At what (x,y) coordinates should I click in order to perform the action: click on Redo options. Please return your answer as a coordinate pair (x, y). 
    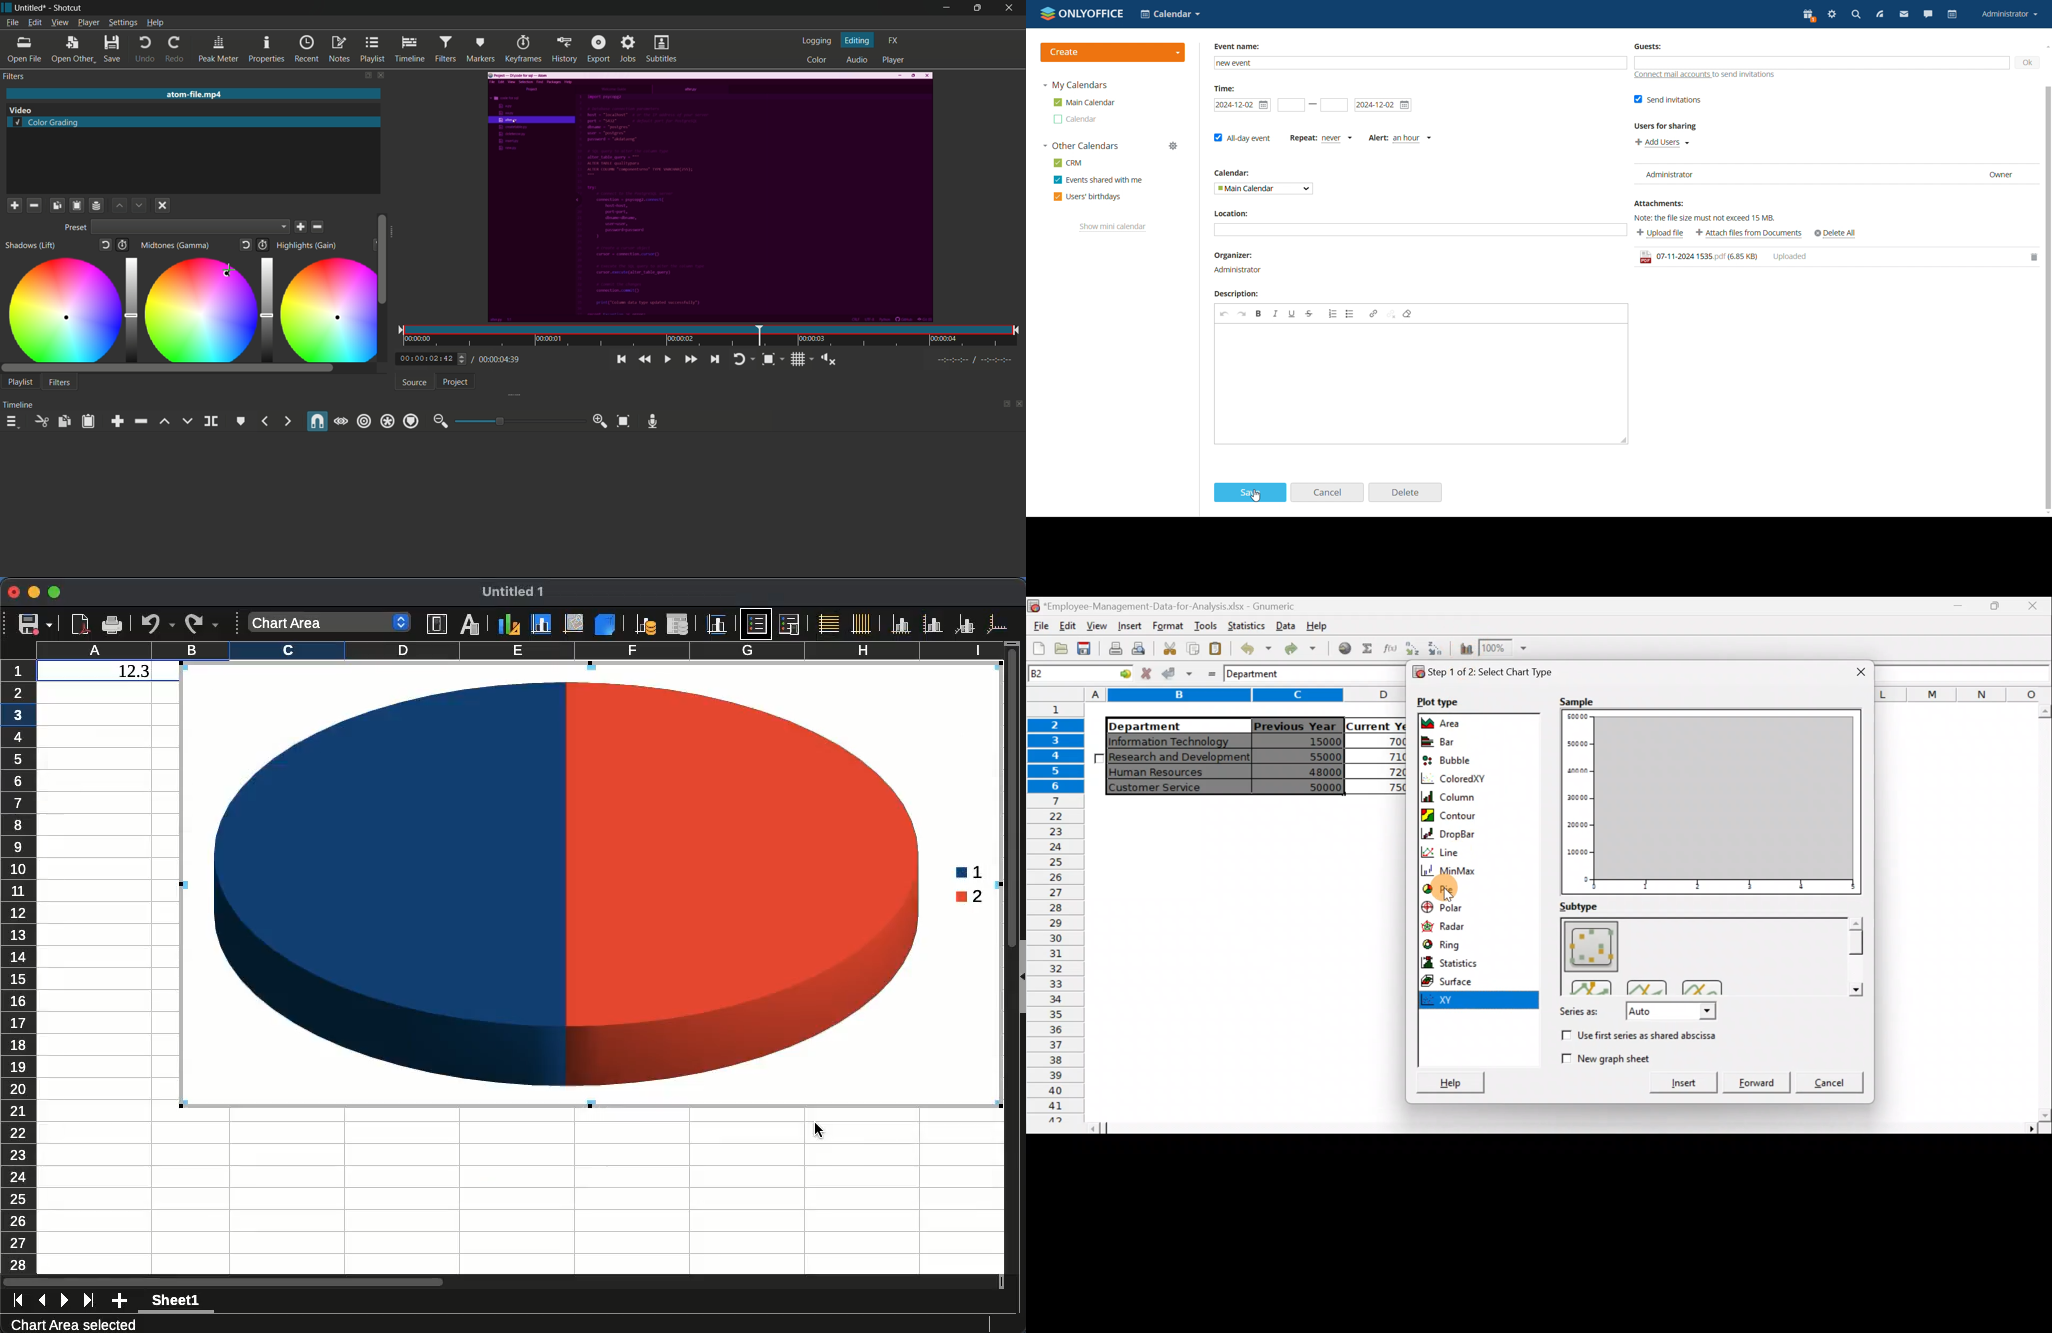
    Looking at the image, I should click on (202, 624).